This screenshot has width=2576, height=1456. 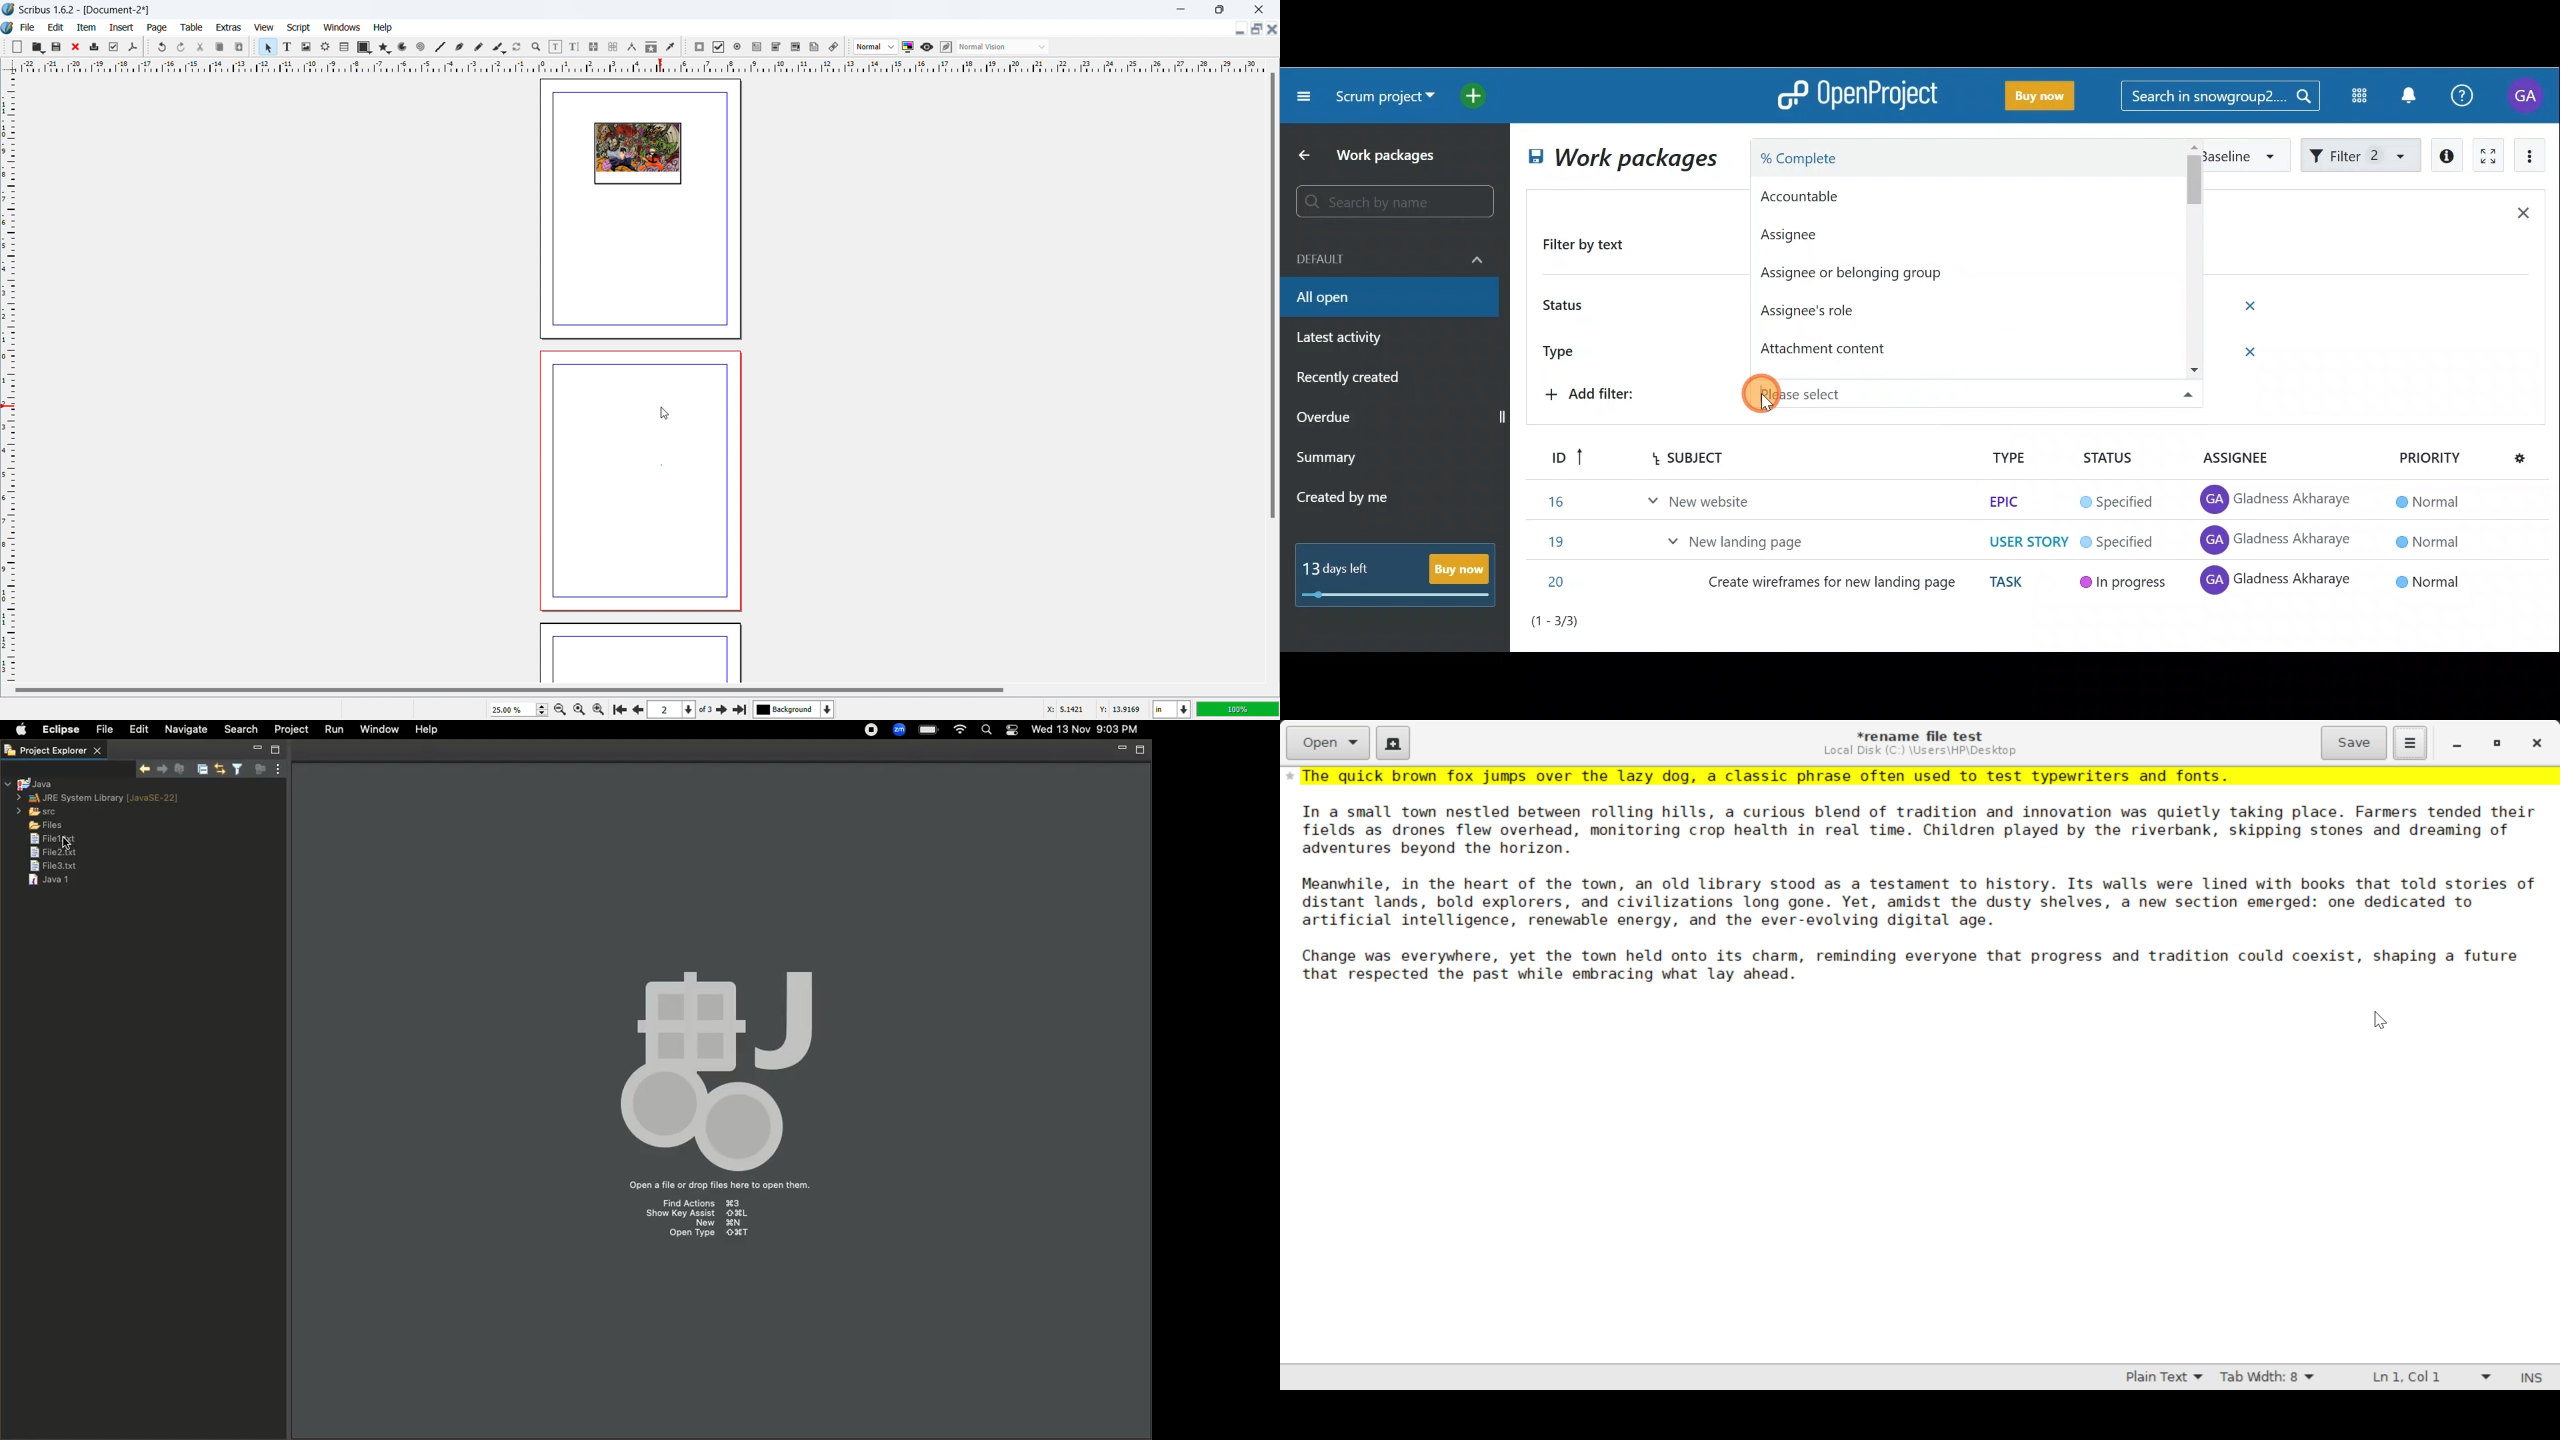 I want to click on paste, so click(x=239, y=47).